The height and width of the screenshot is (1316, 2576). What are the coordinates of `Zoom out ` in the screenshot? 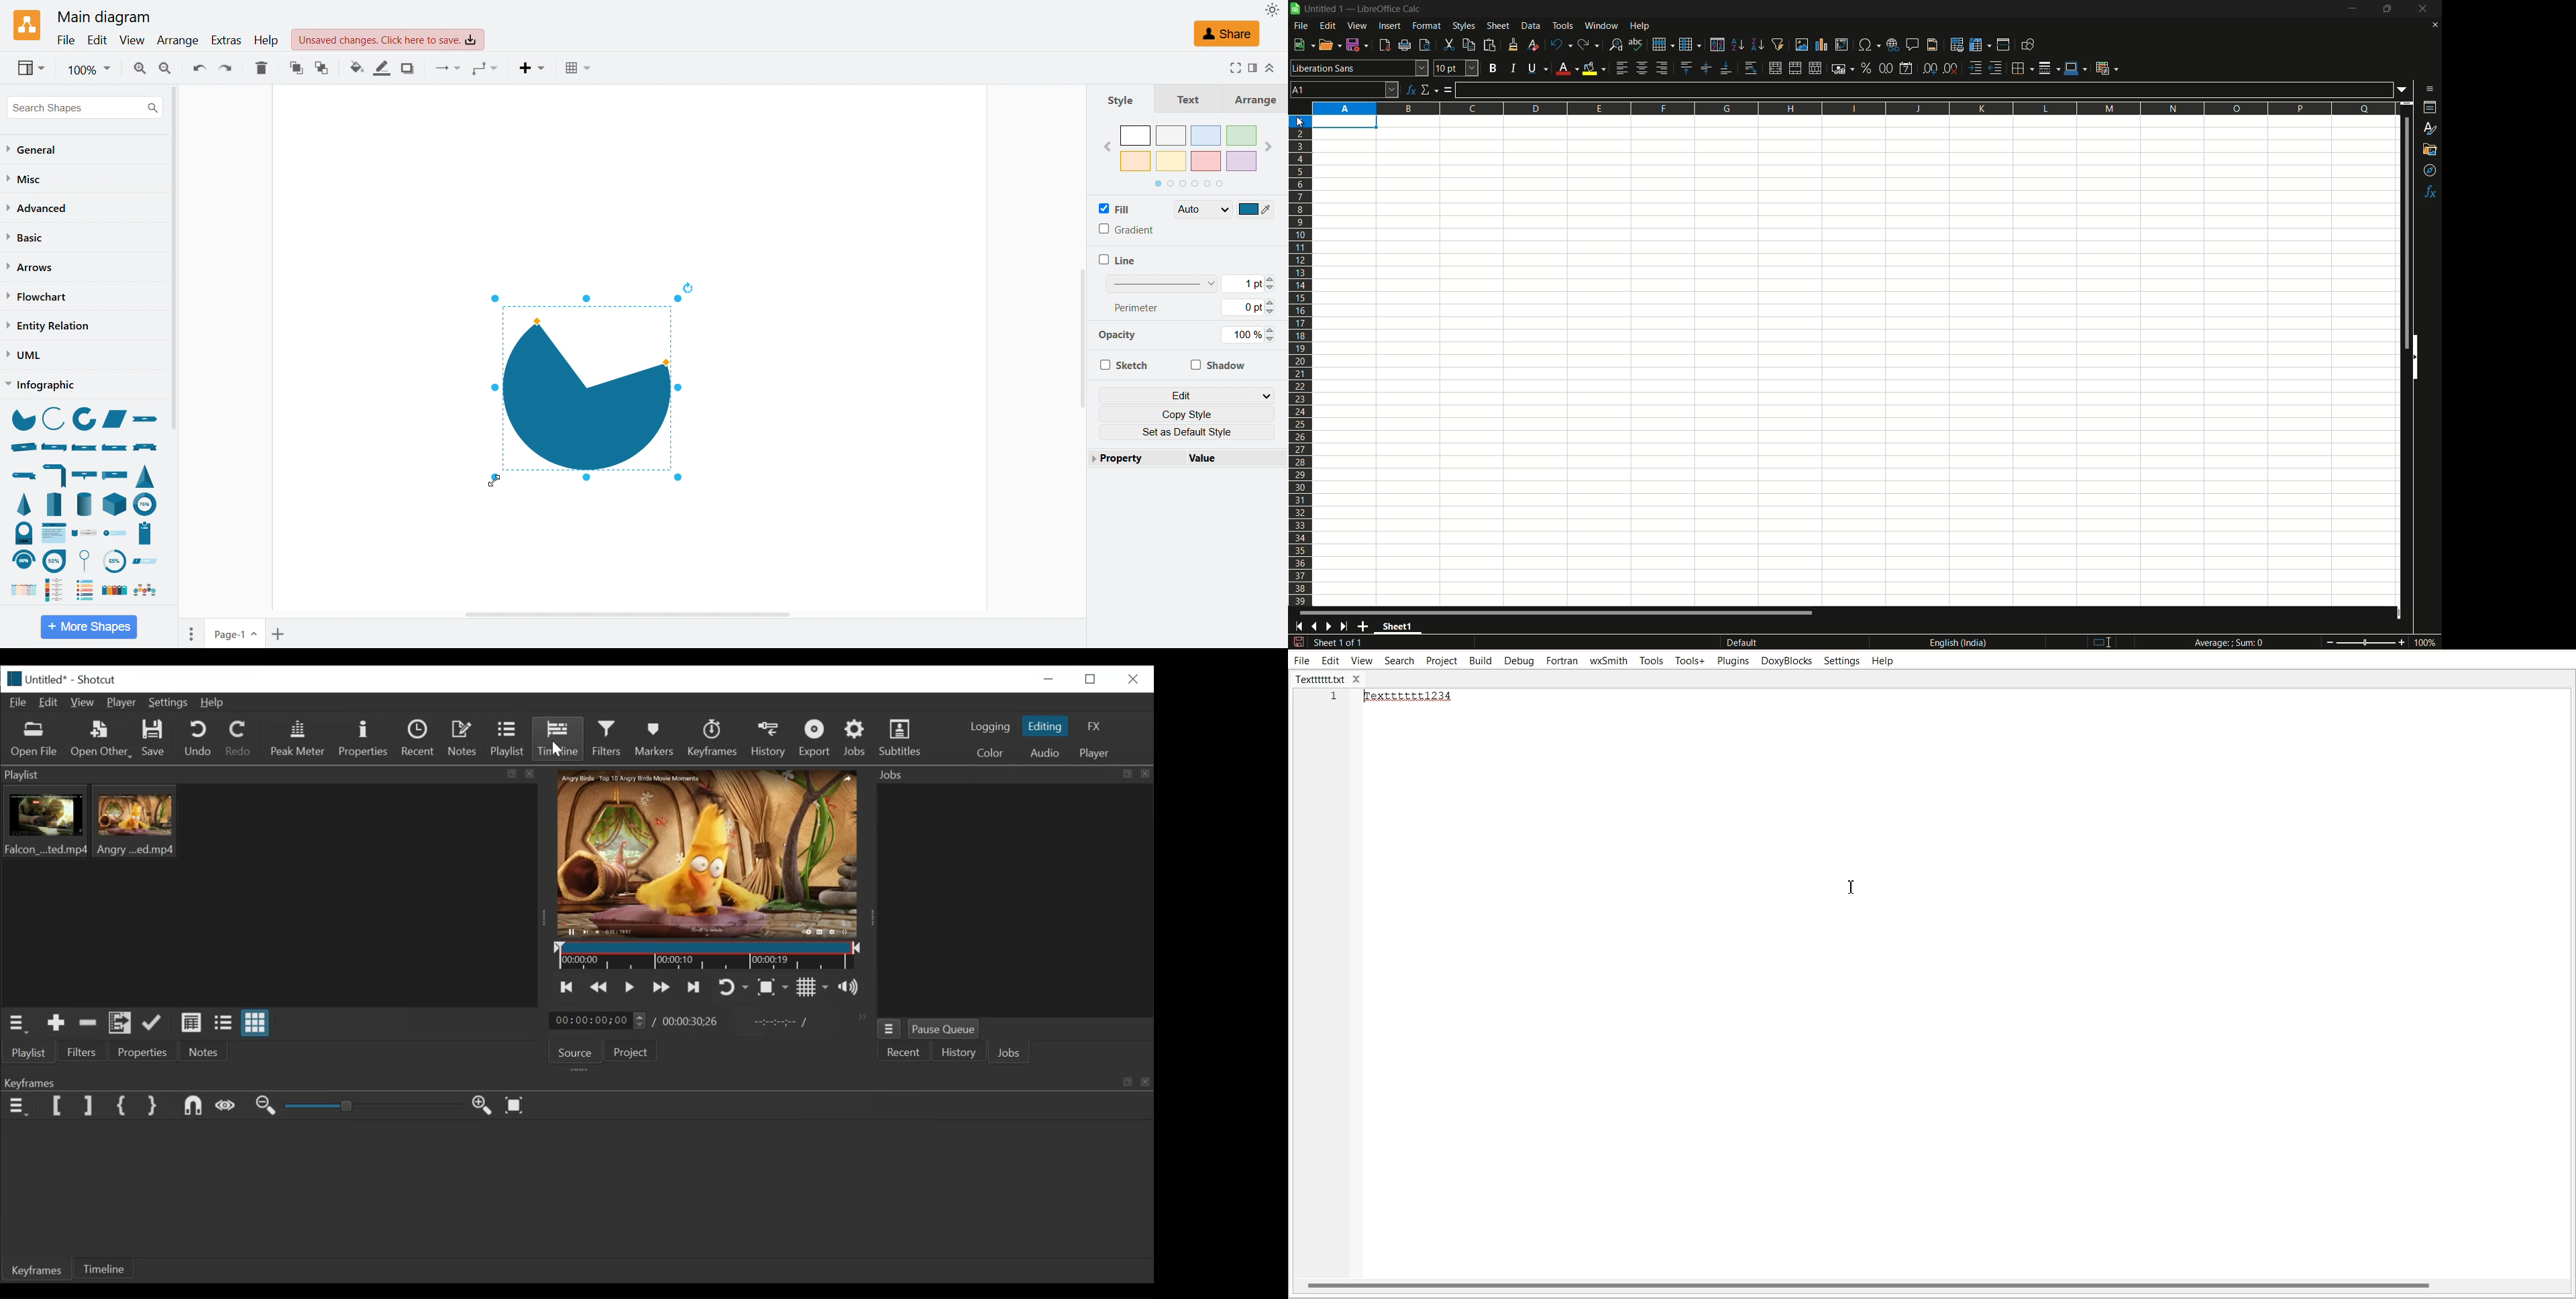 It's located at (166, 68).